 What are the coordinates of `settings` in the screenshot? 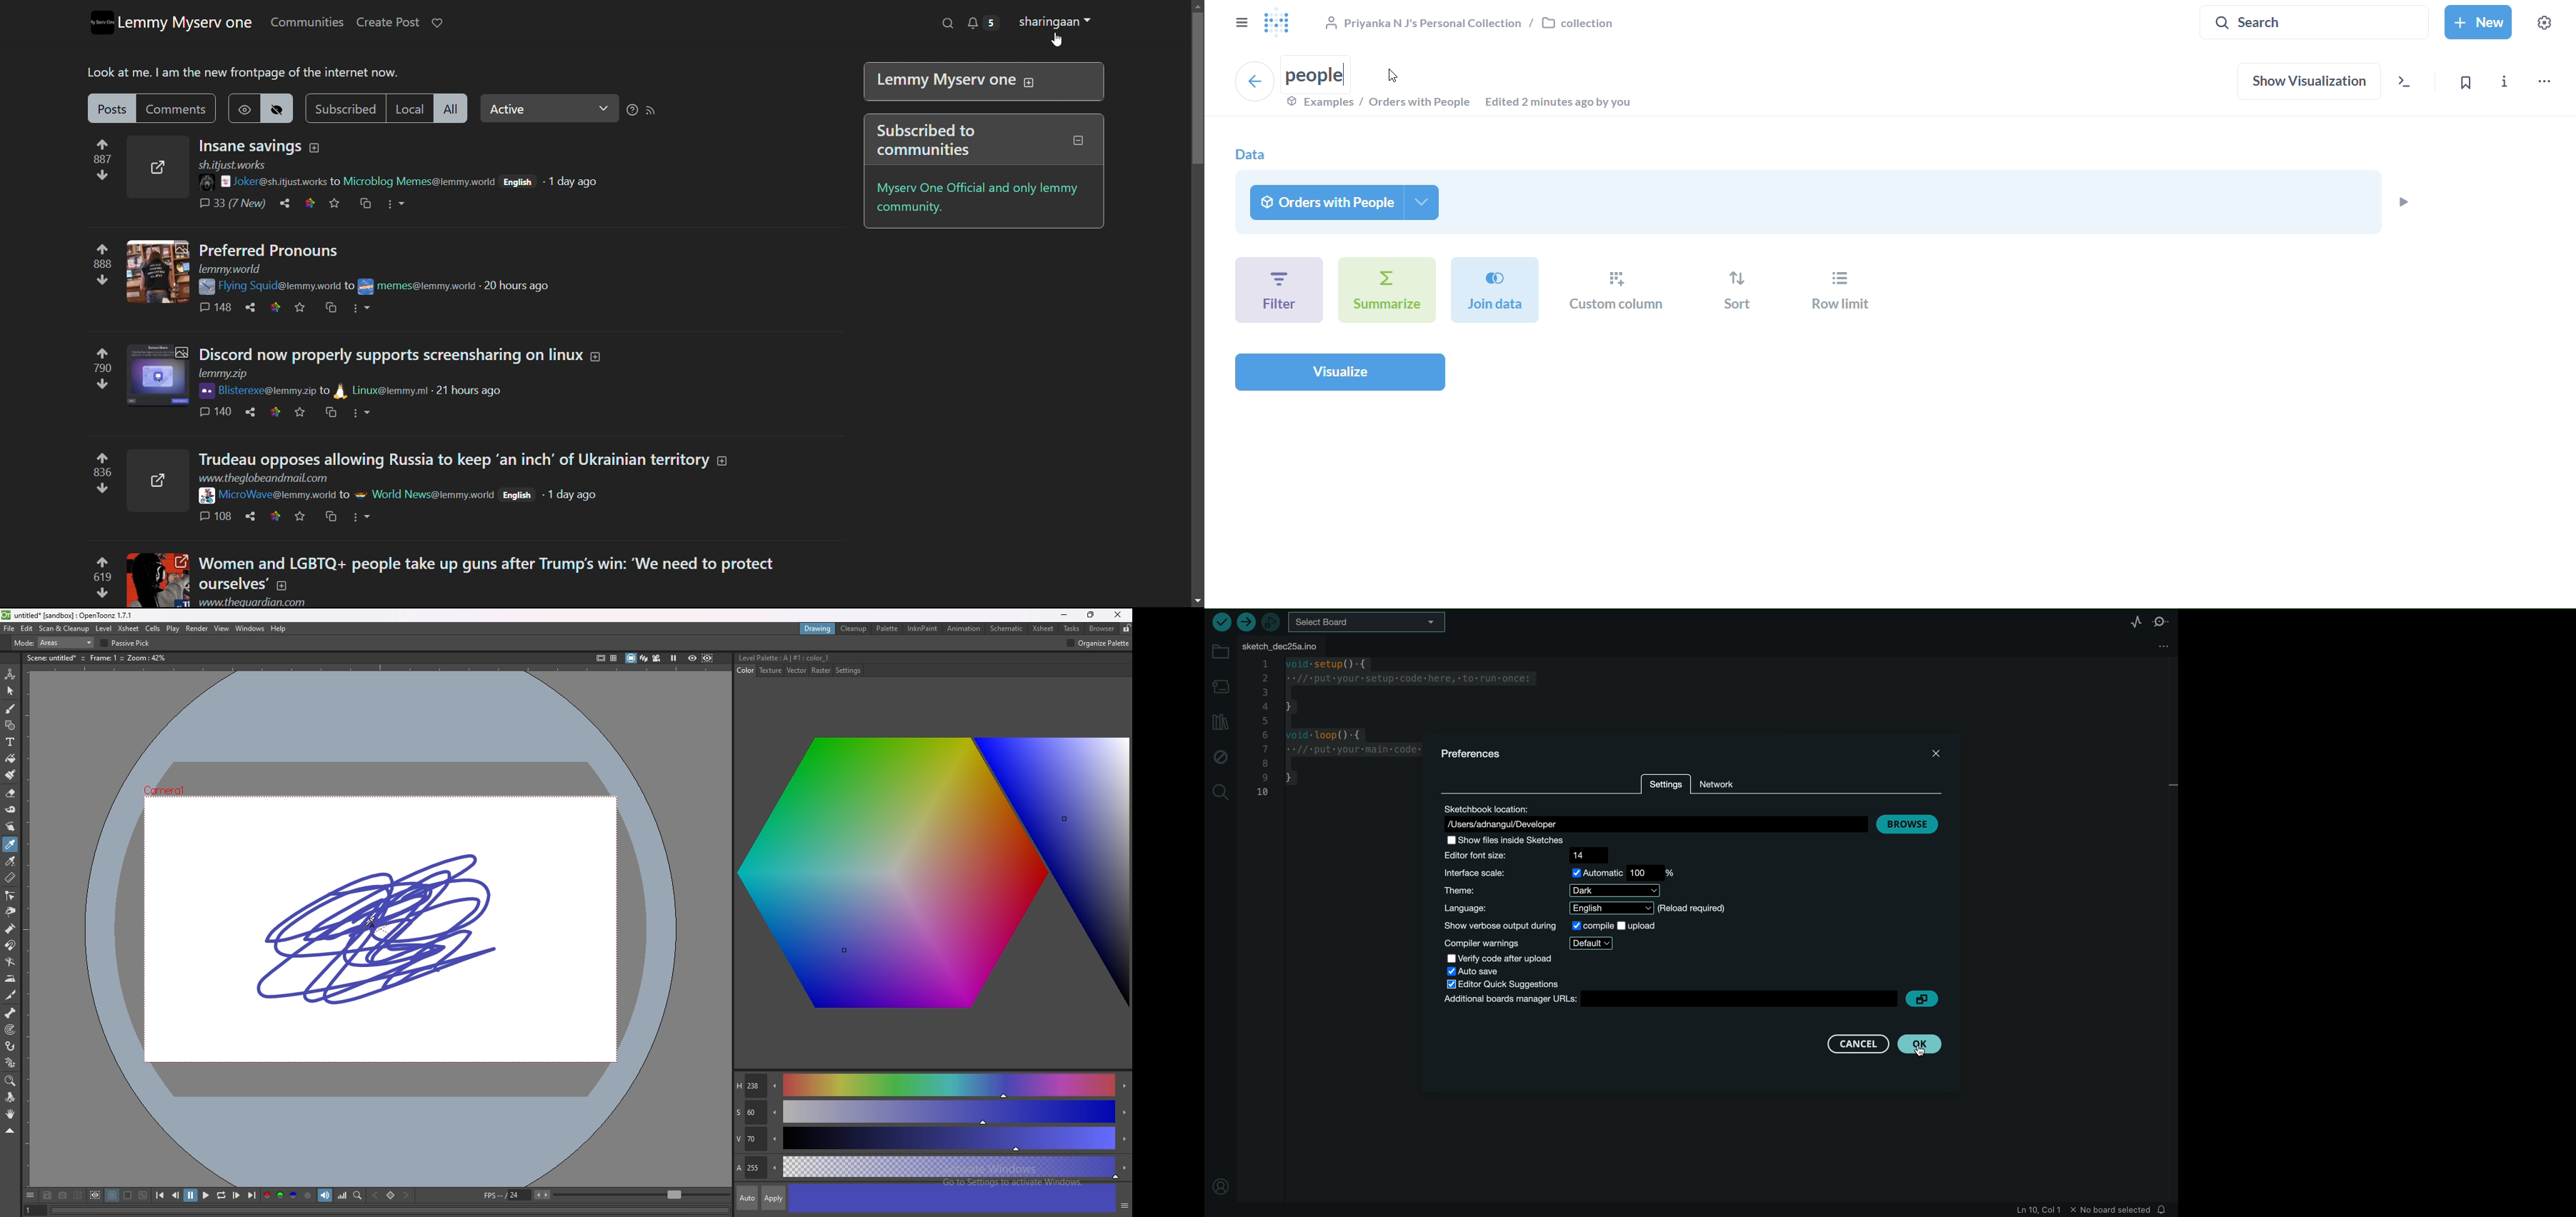 It's located at (849, 671).